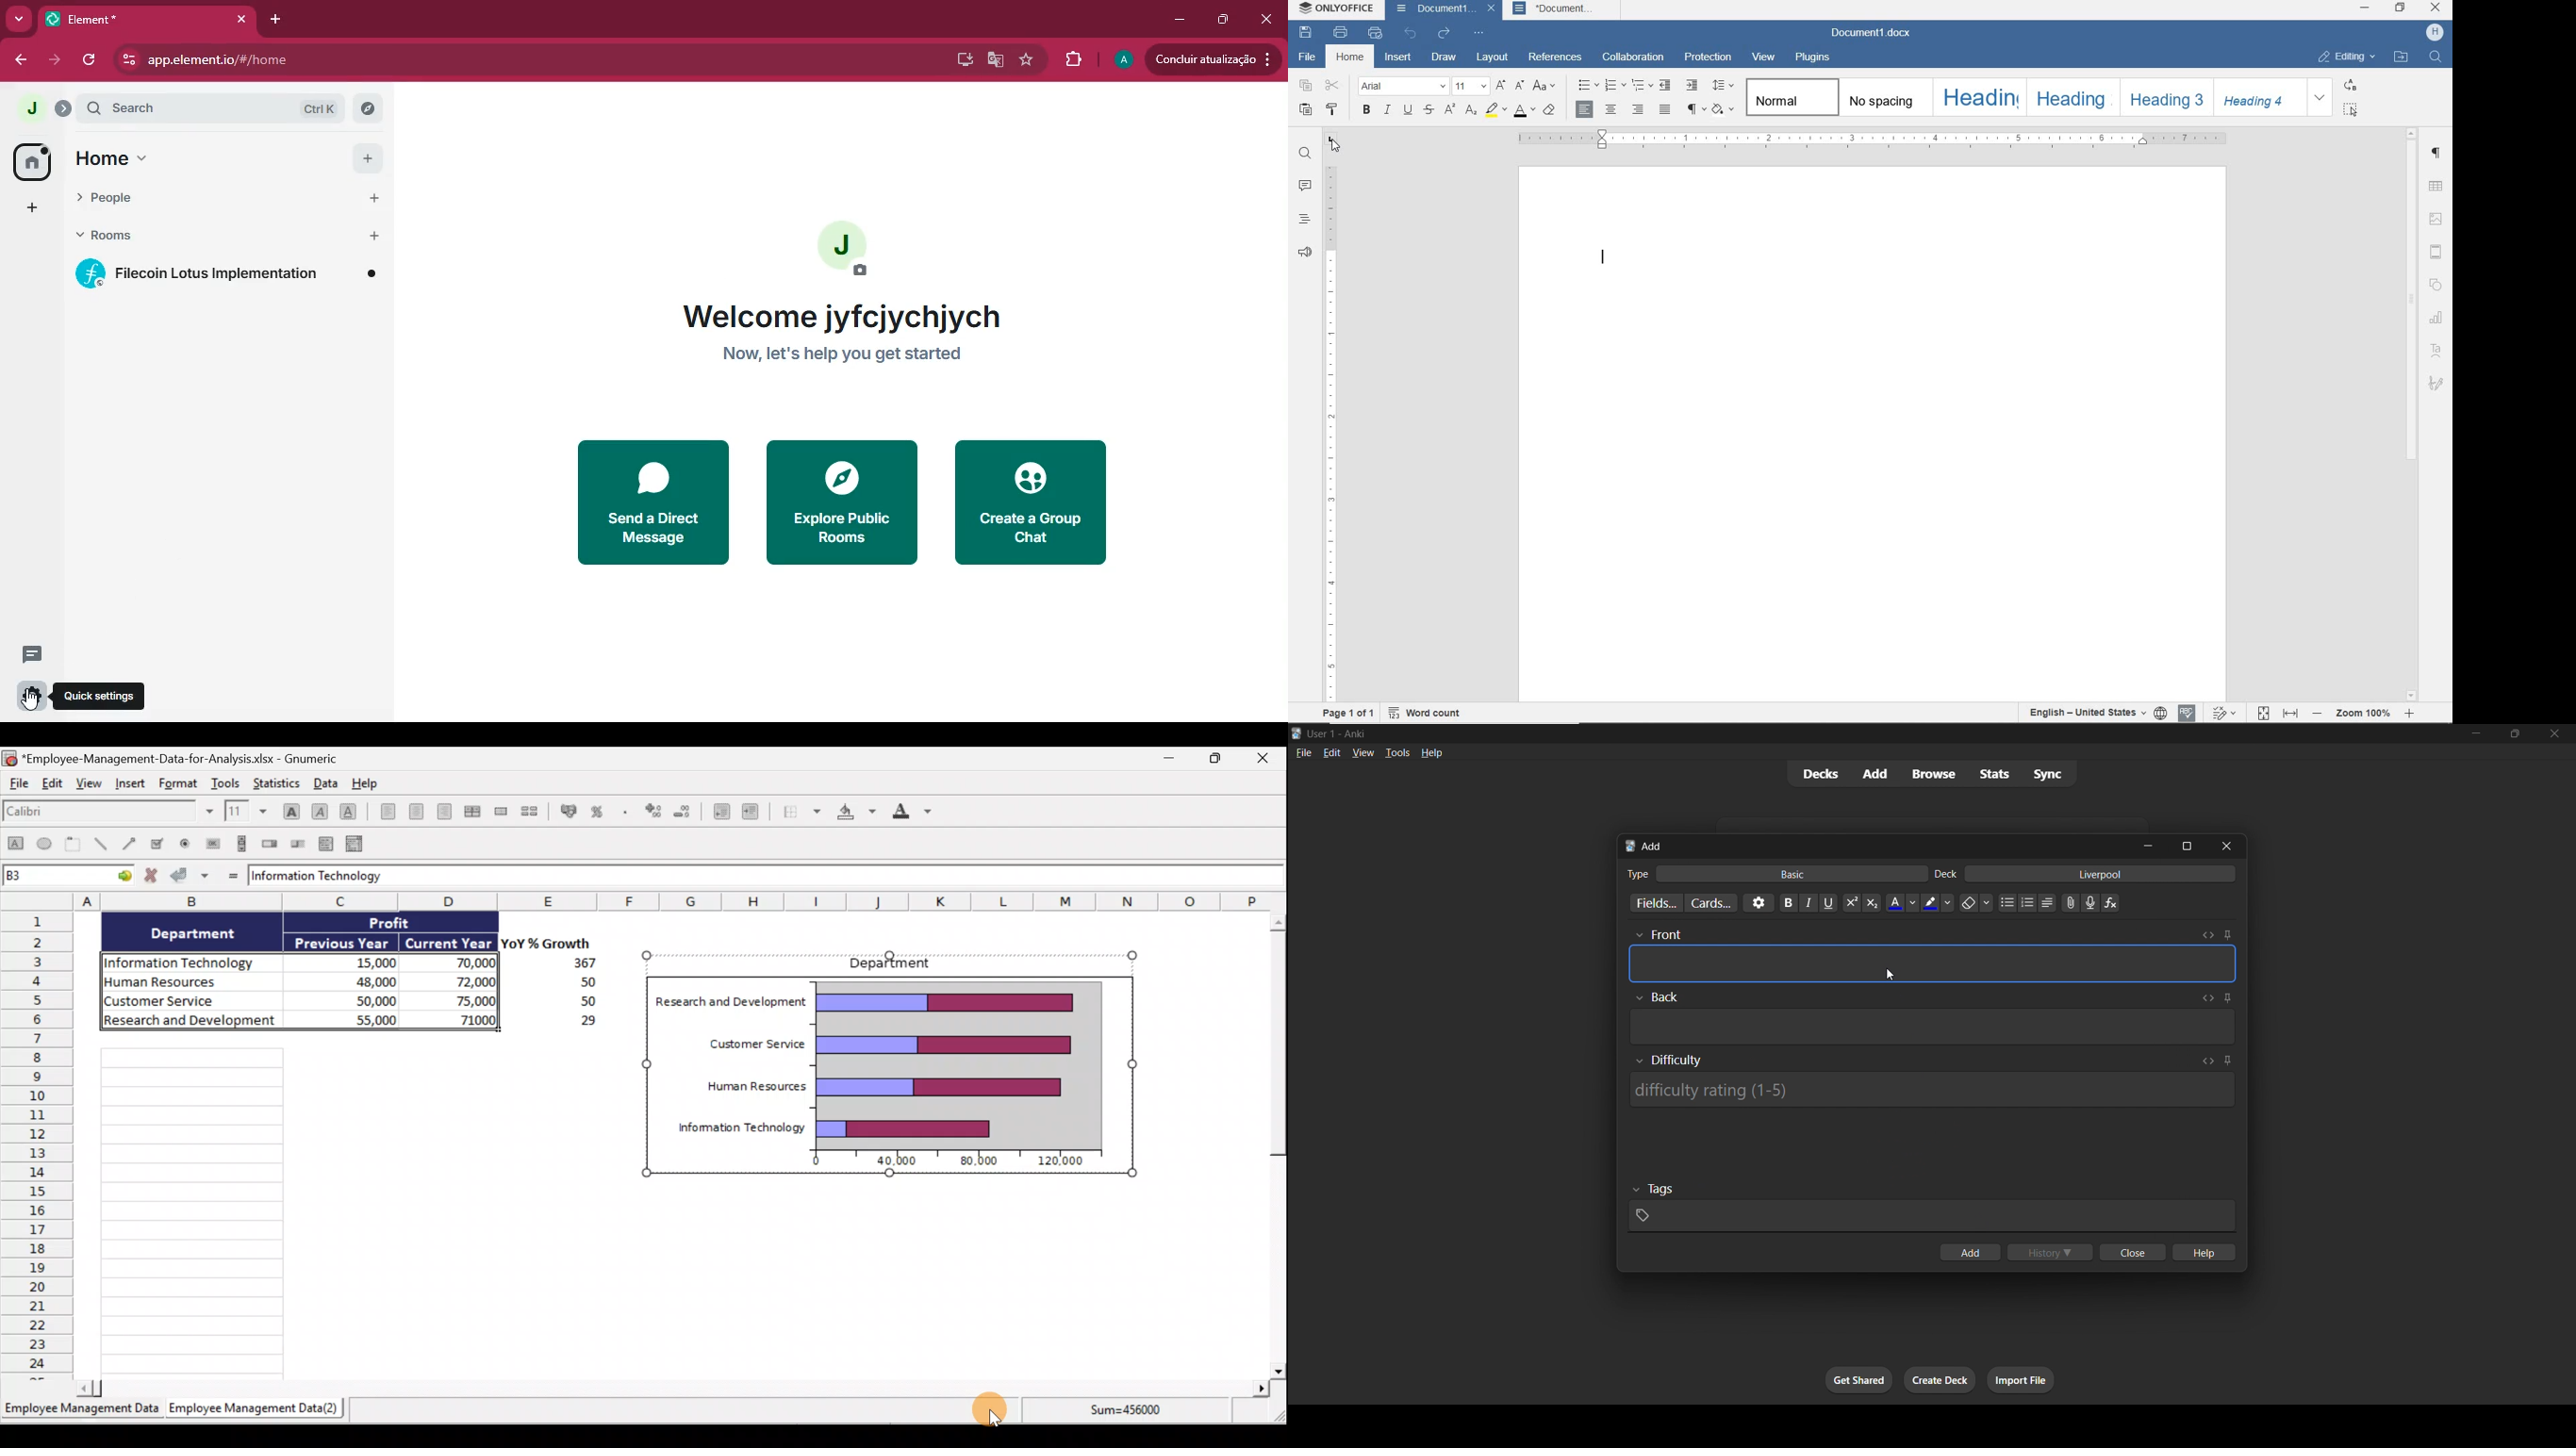 This screenshot has width=2576, height=1456. I want to click on maximize/restore, so click(2515, 734).